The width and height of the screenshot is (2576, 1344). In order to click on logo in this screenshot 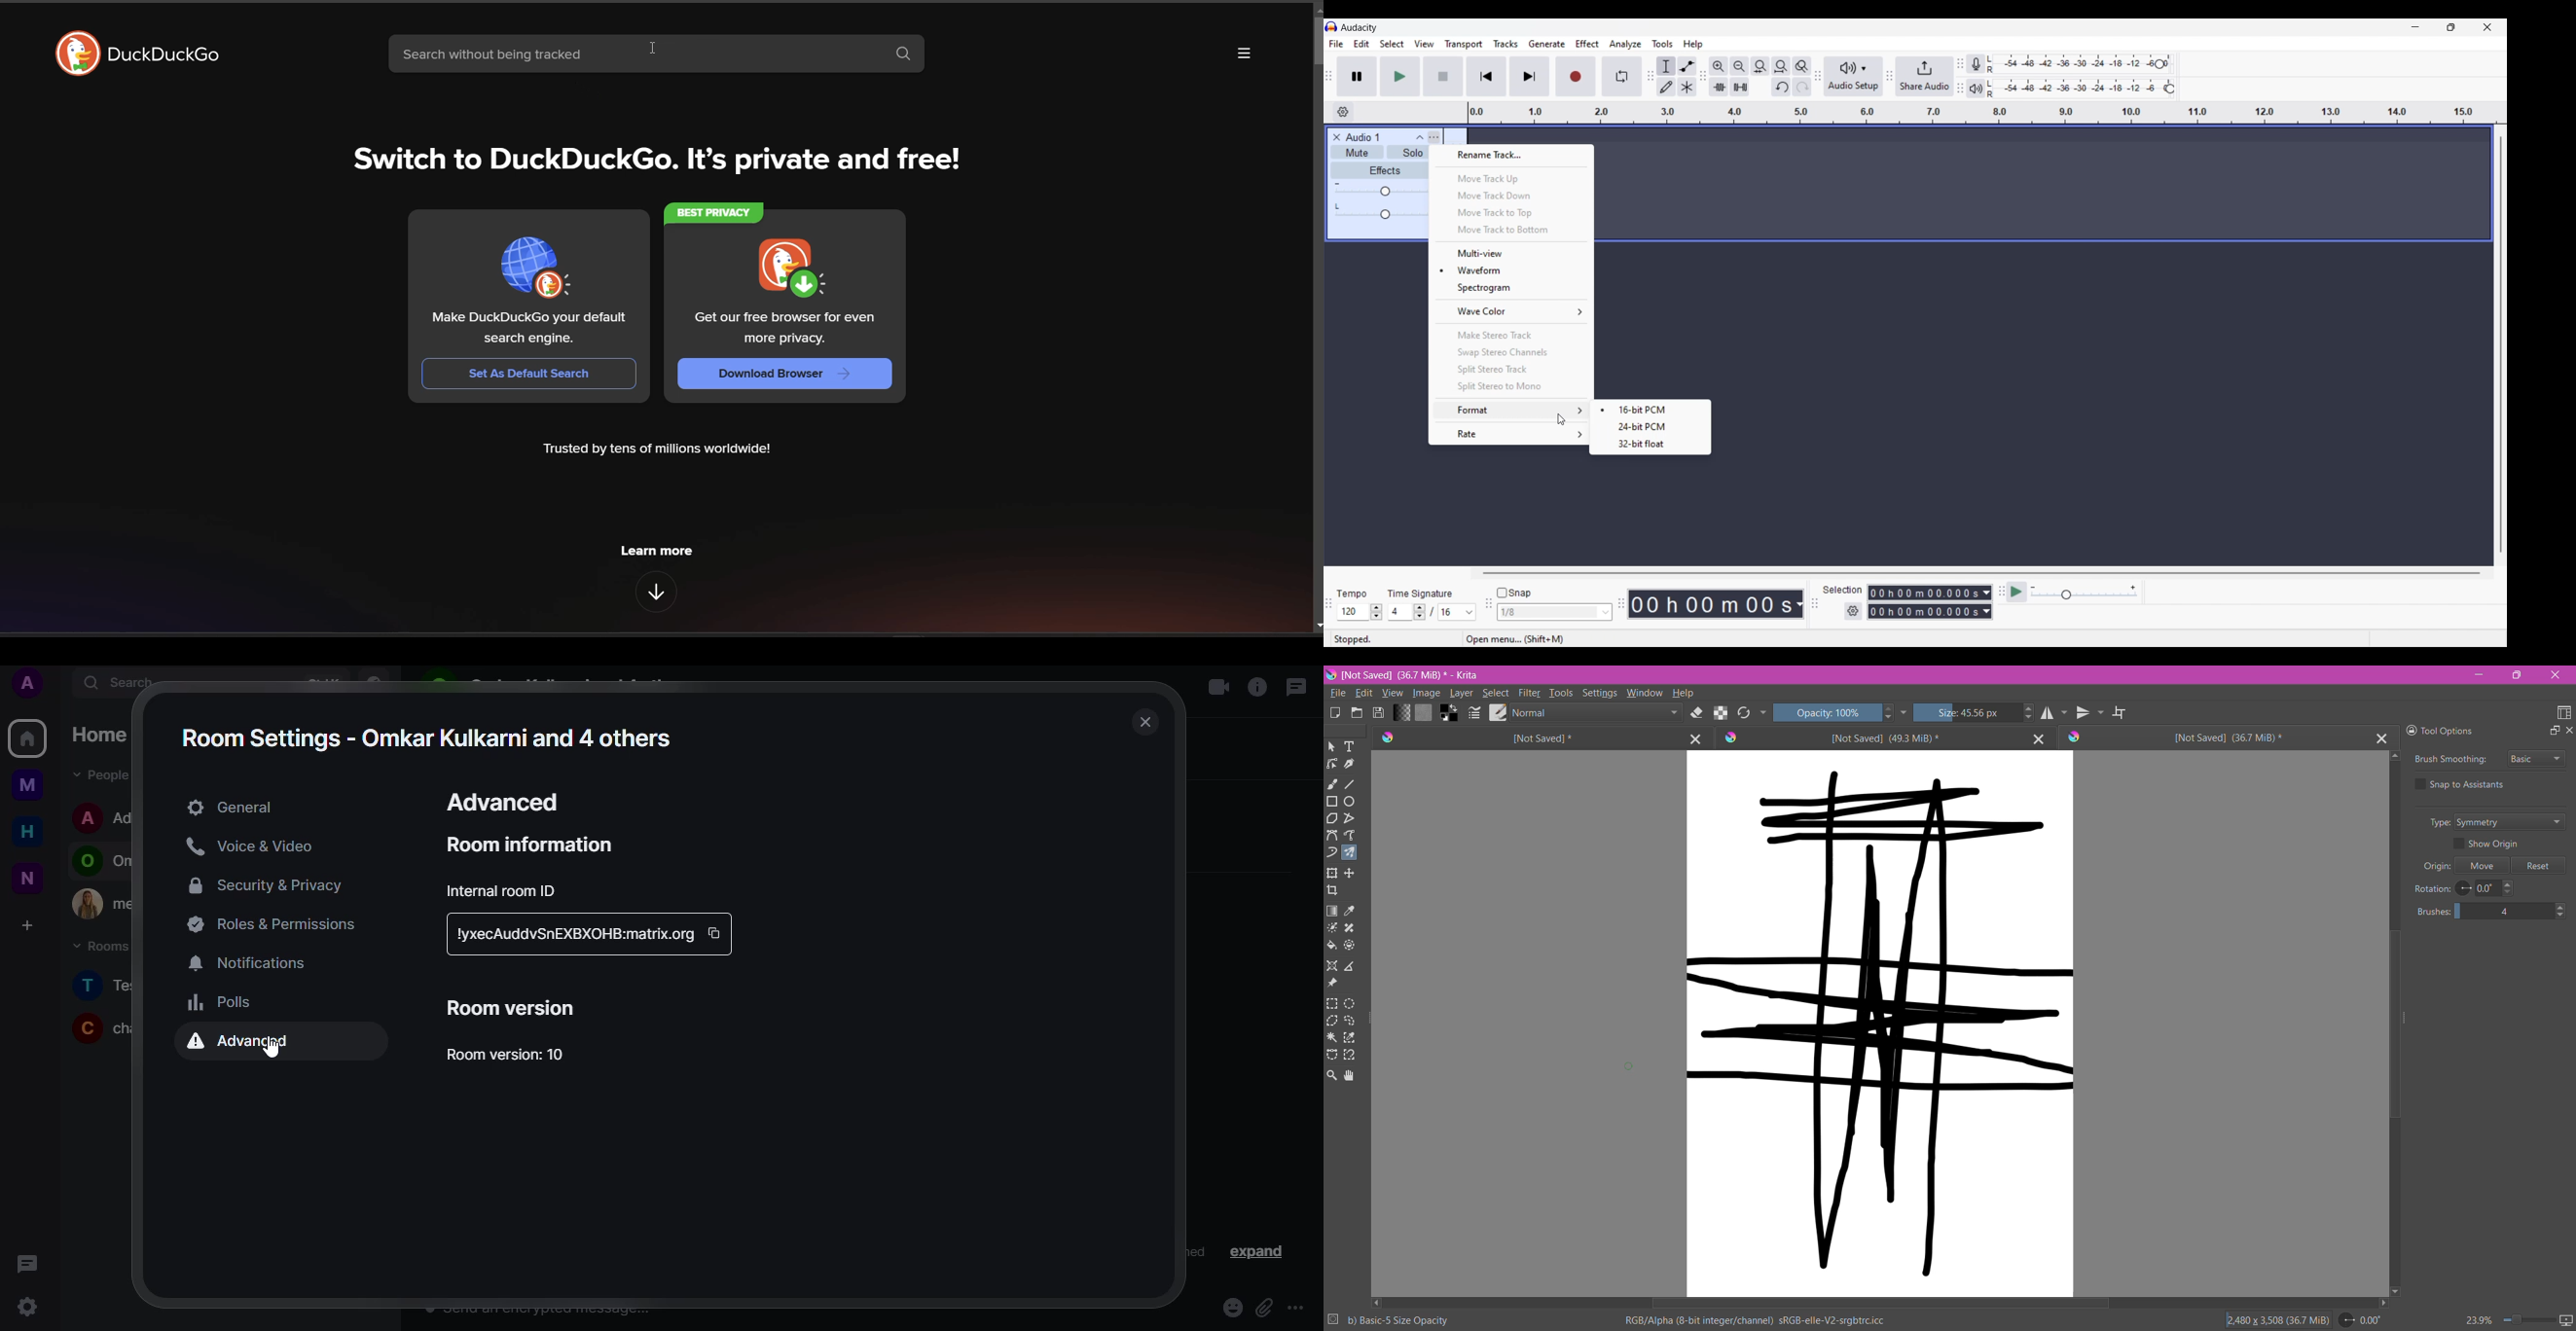, I will do `click(76, 53)`.